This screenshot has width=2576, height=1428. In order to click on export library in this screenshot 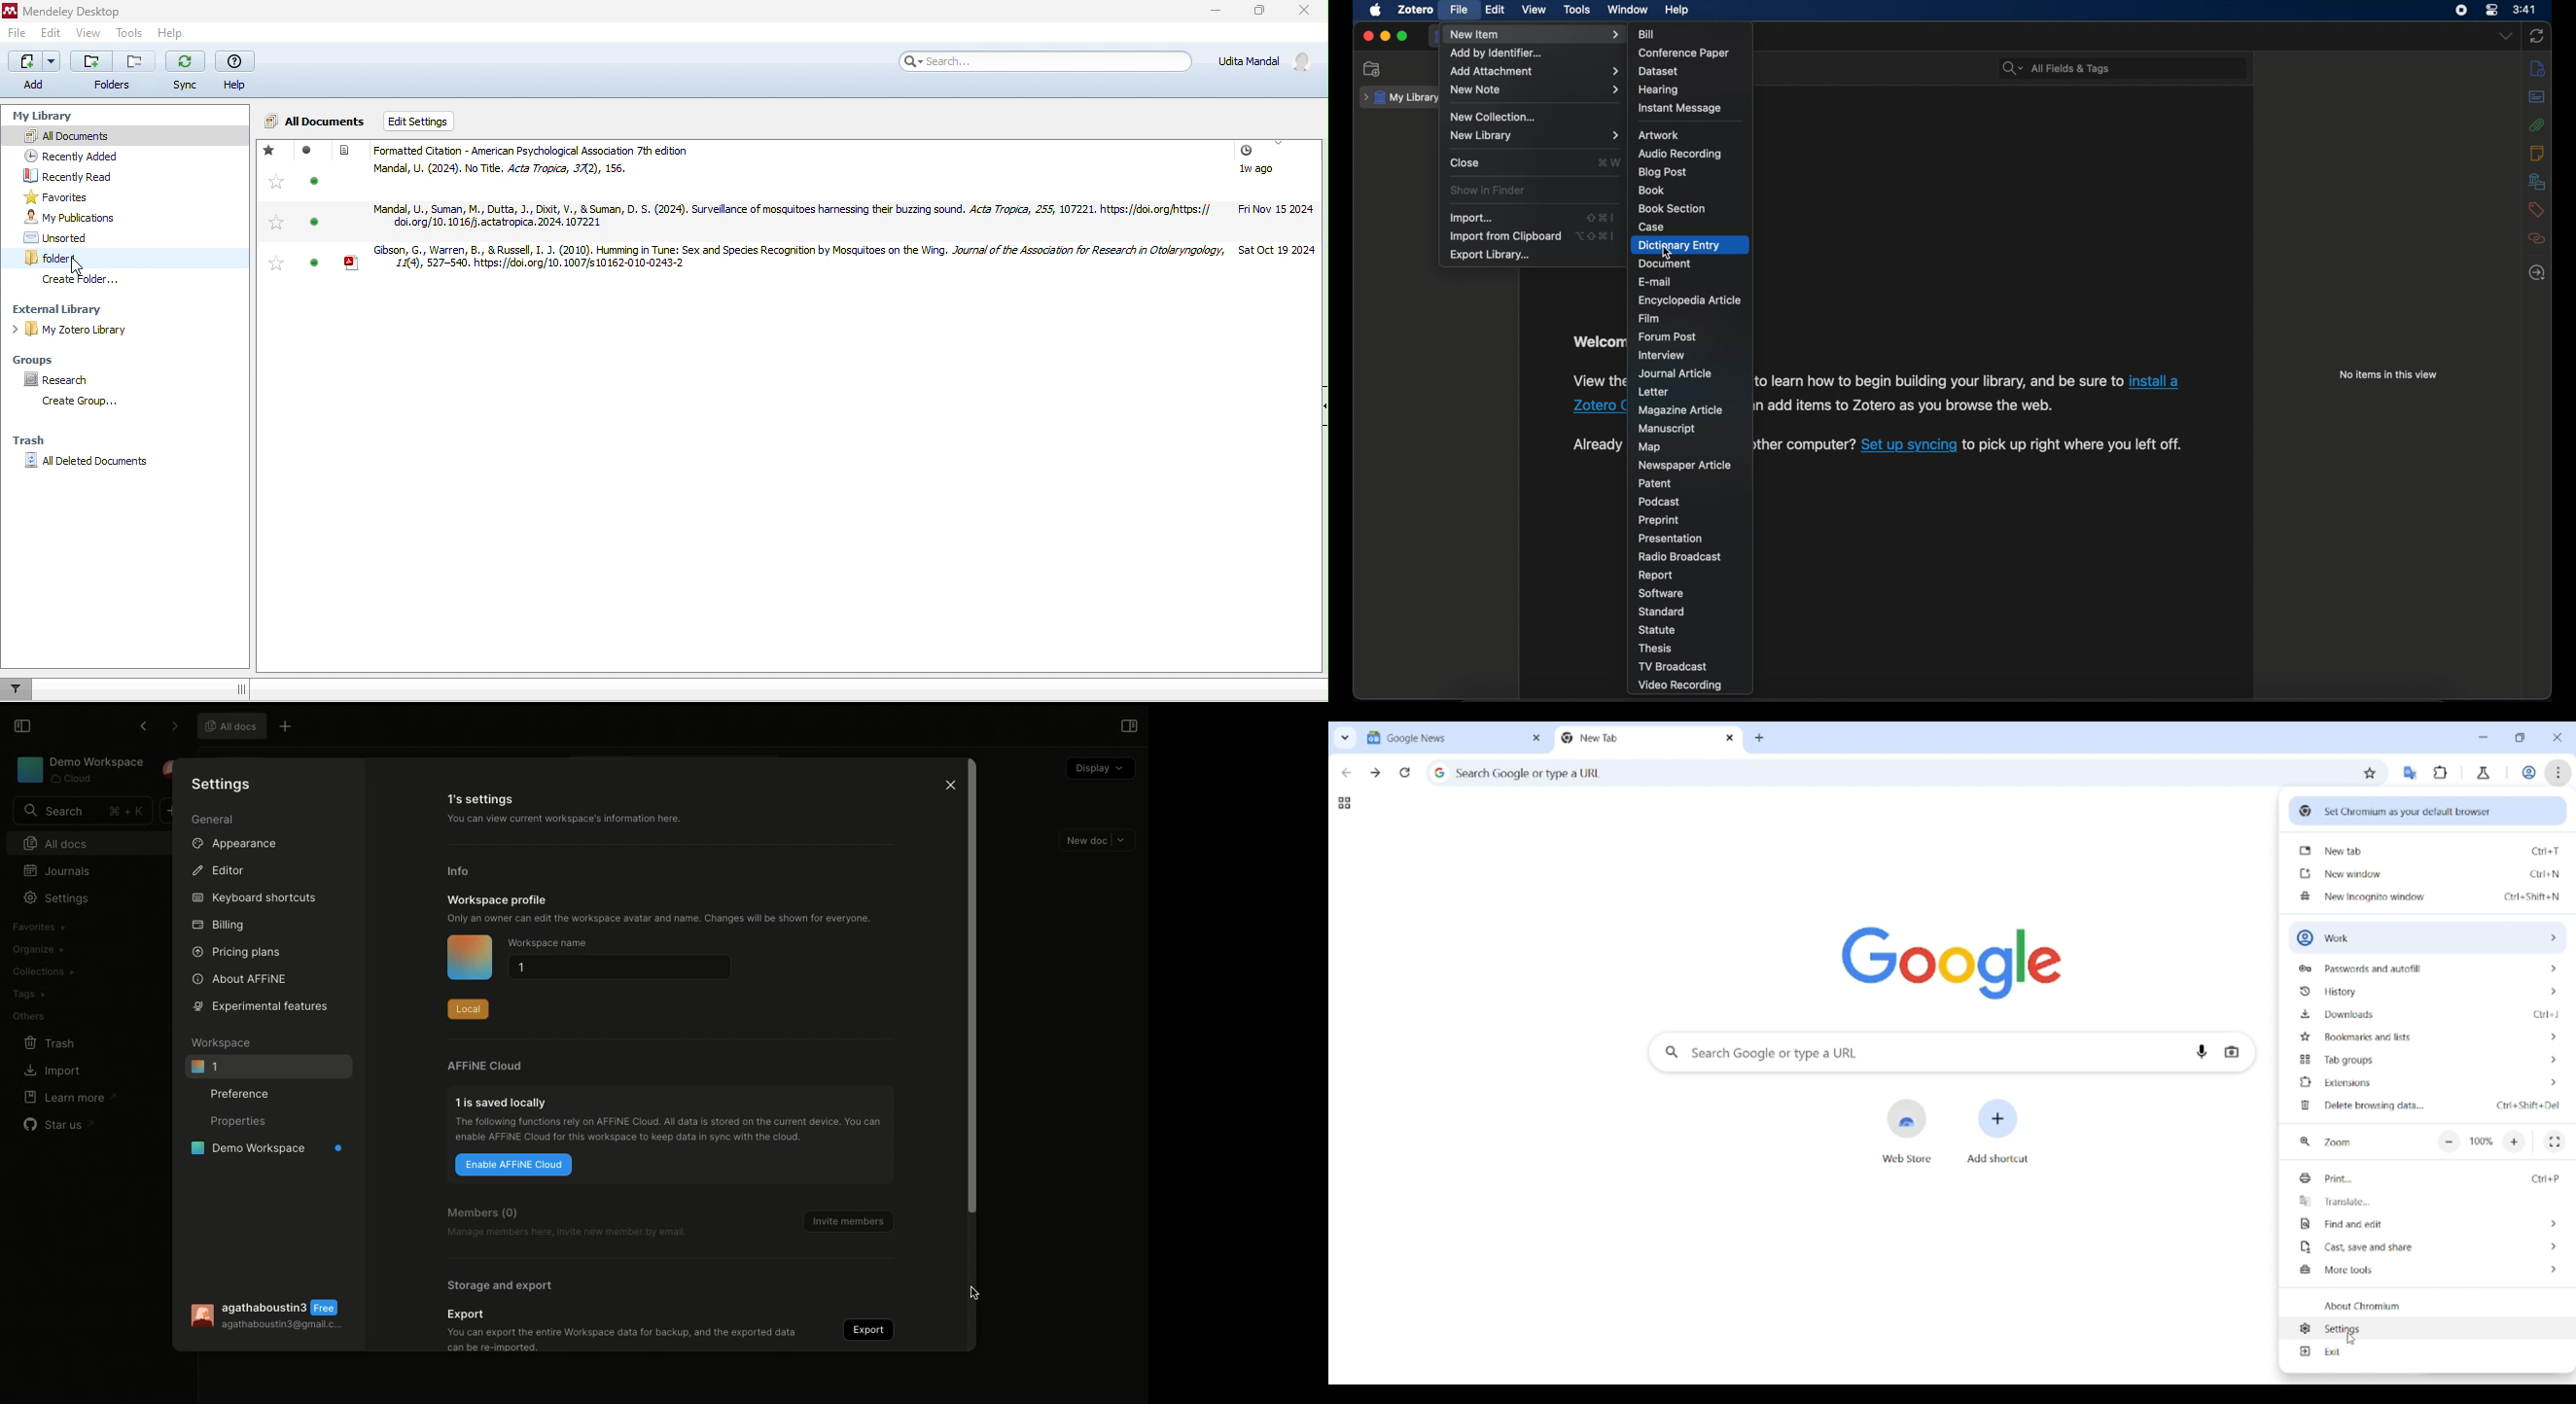, I will do `click(1491, 255)`.